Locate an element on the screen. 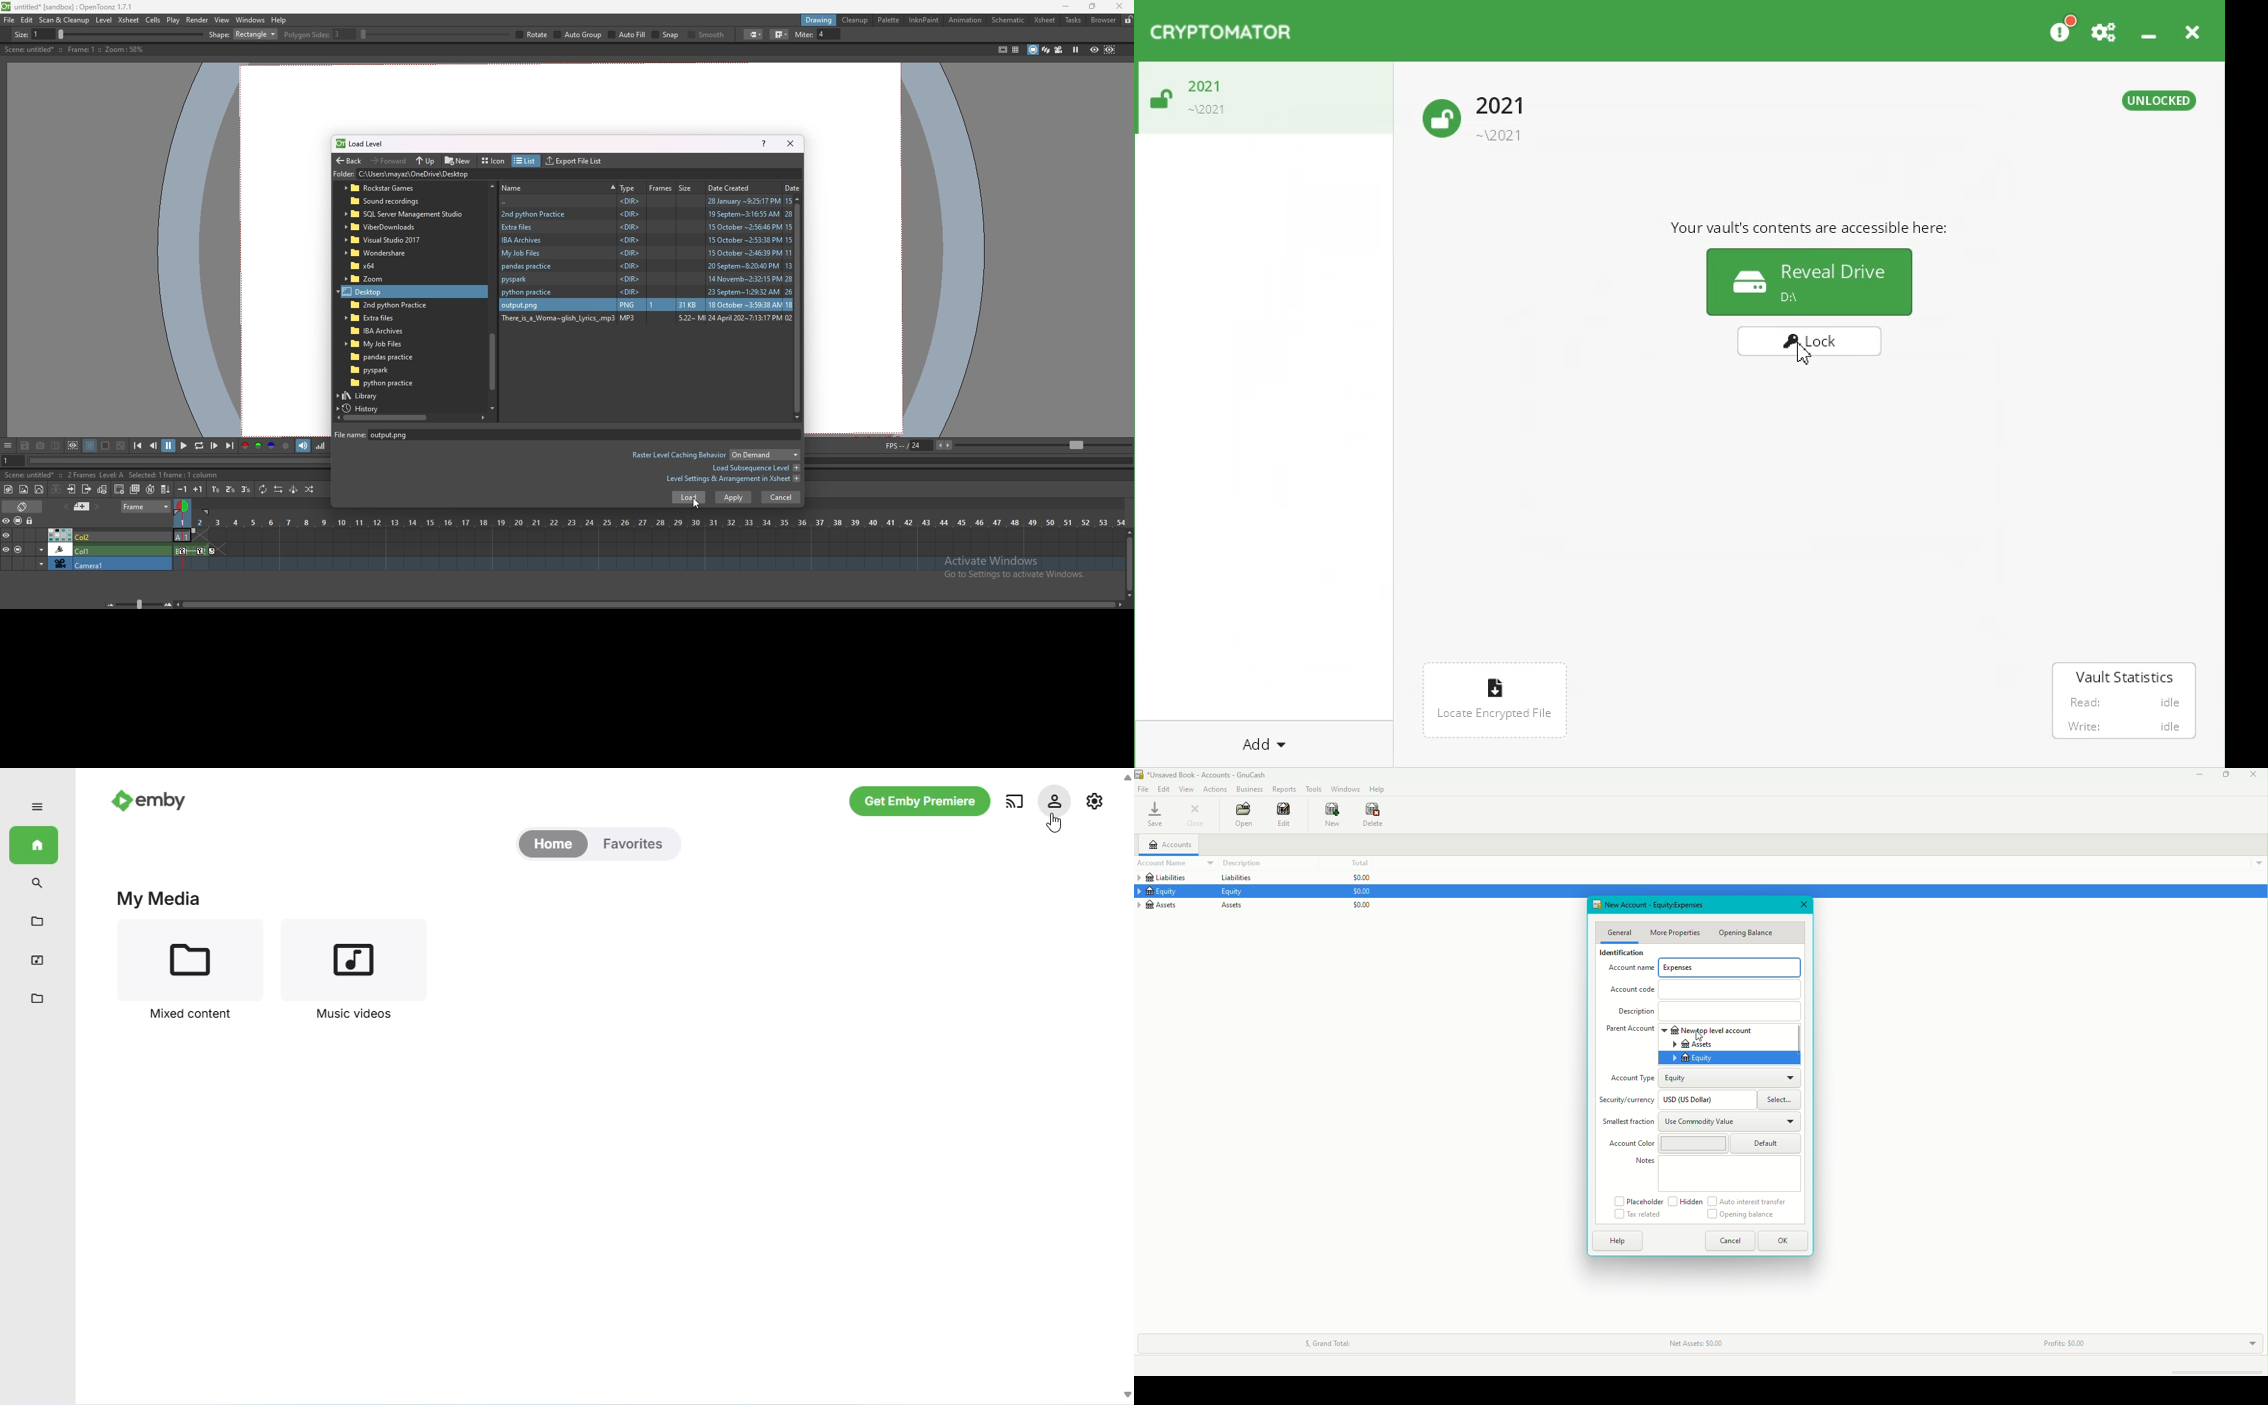 This screenshot has height=1428, width=2268. black background is located at coordinates (90, 446).